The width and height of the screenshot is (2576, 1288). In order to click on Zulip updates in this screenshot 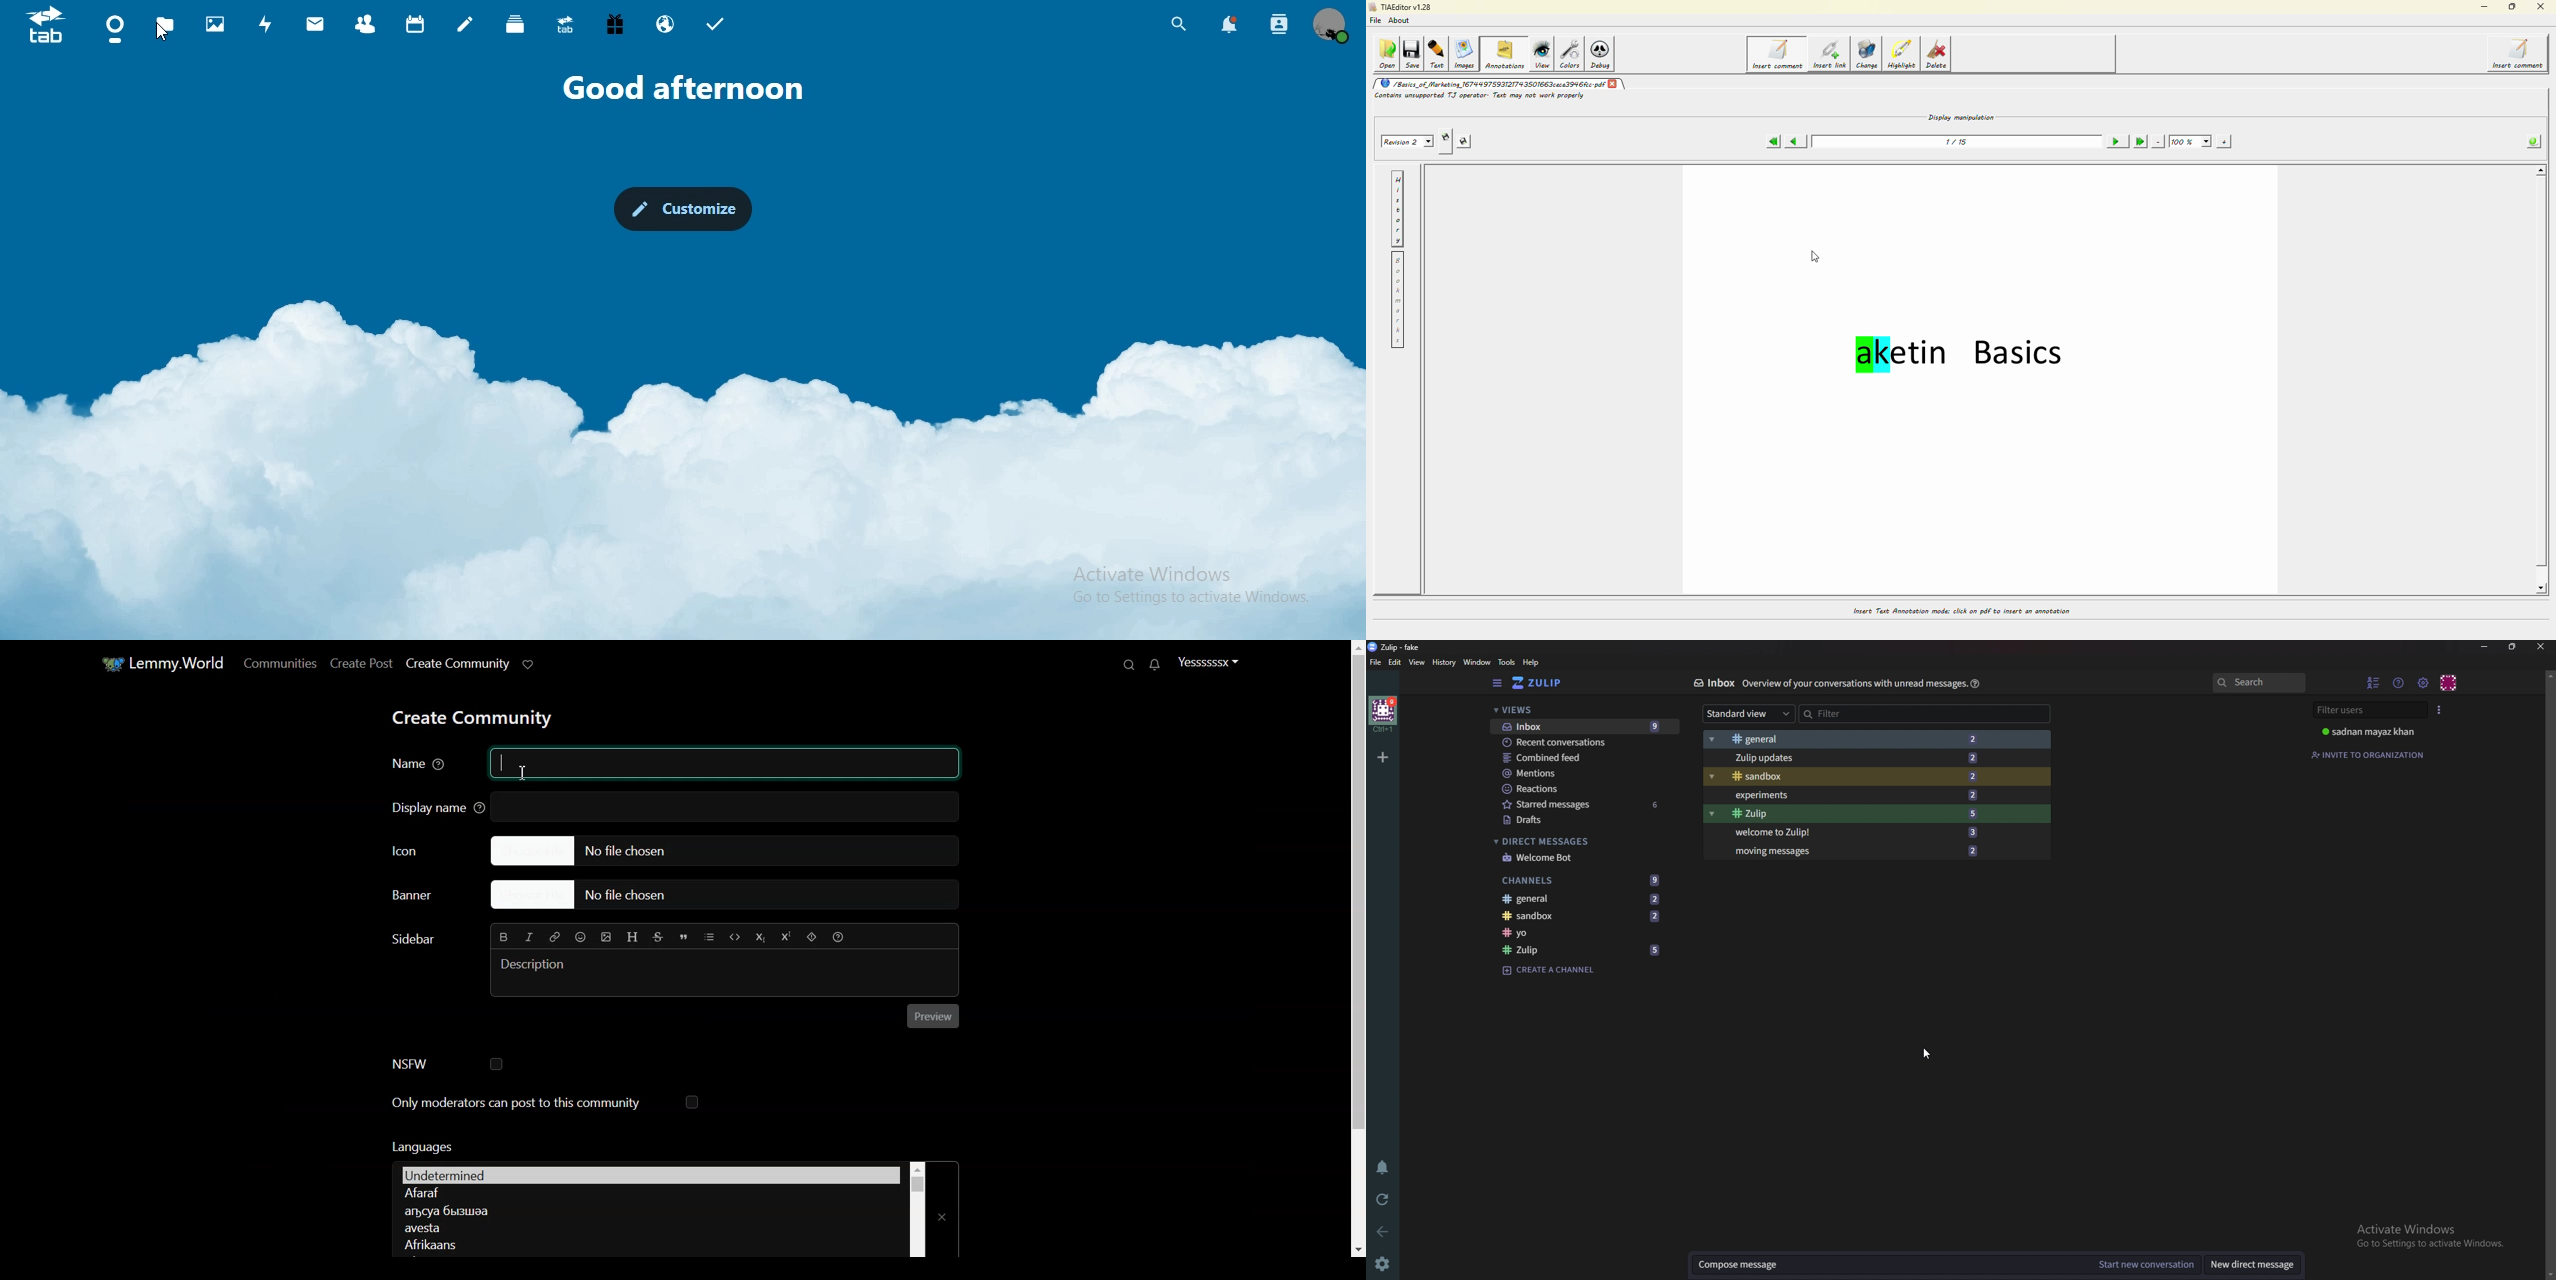, I will do `click(1850, 759)`.